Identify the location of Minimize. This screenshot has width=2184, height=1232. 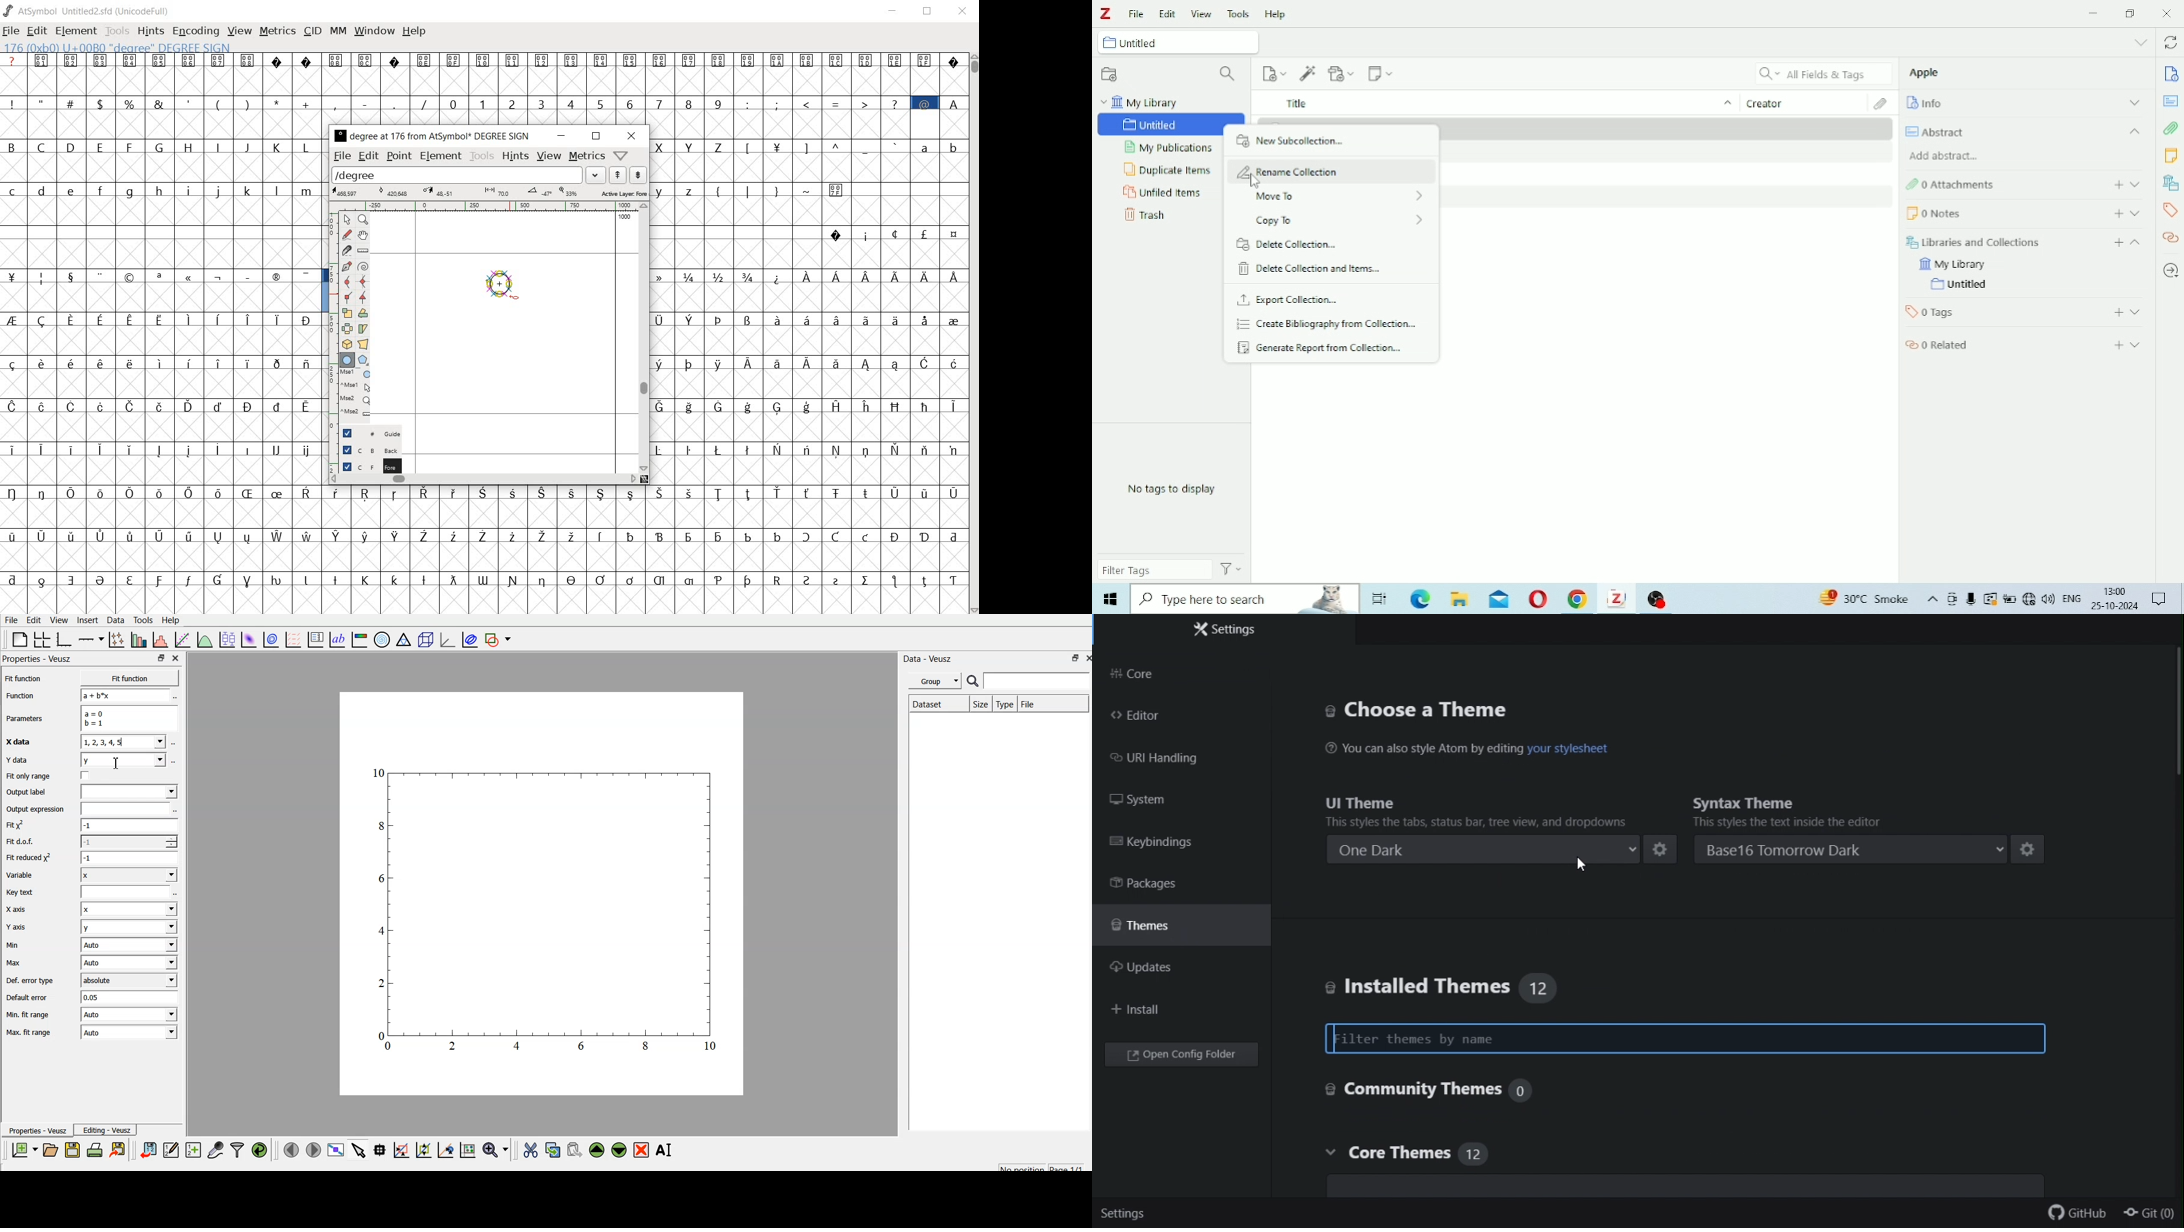
(2093, 14).